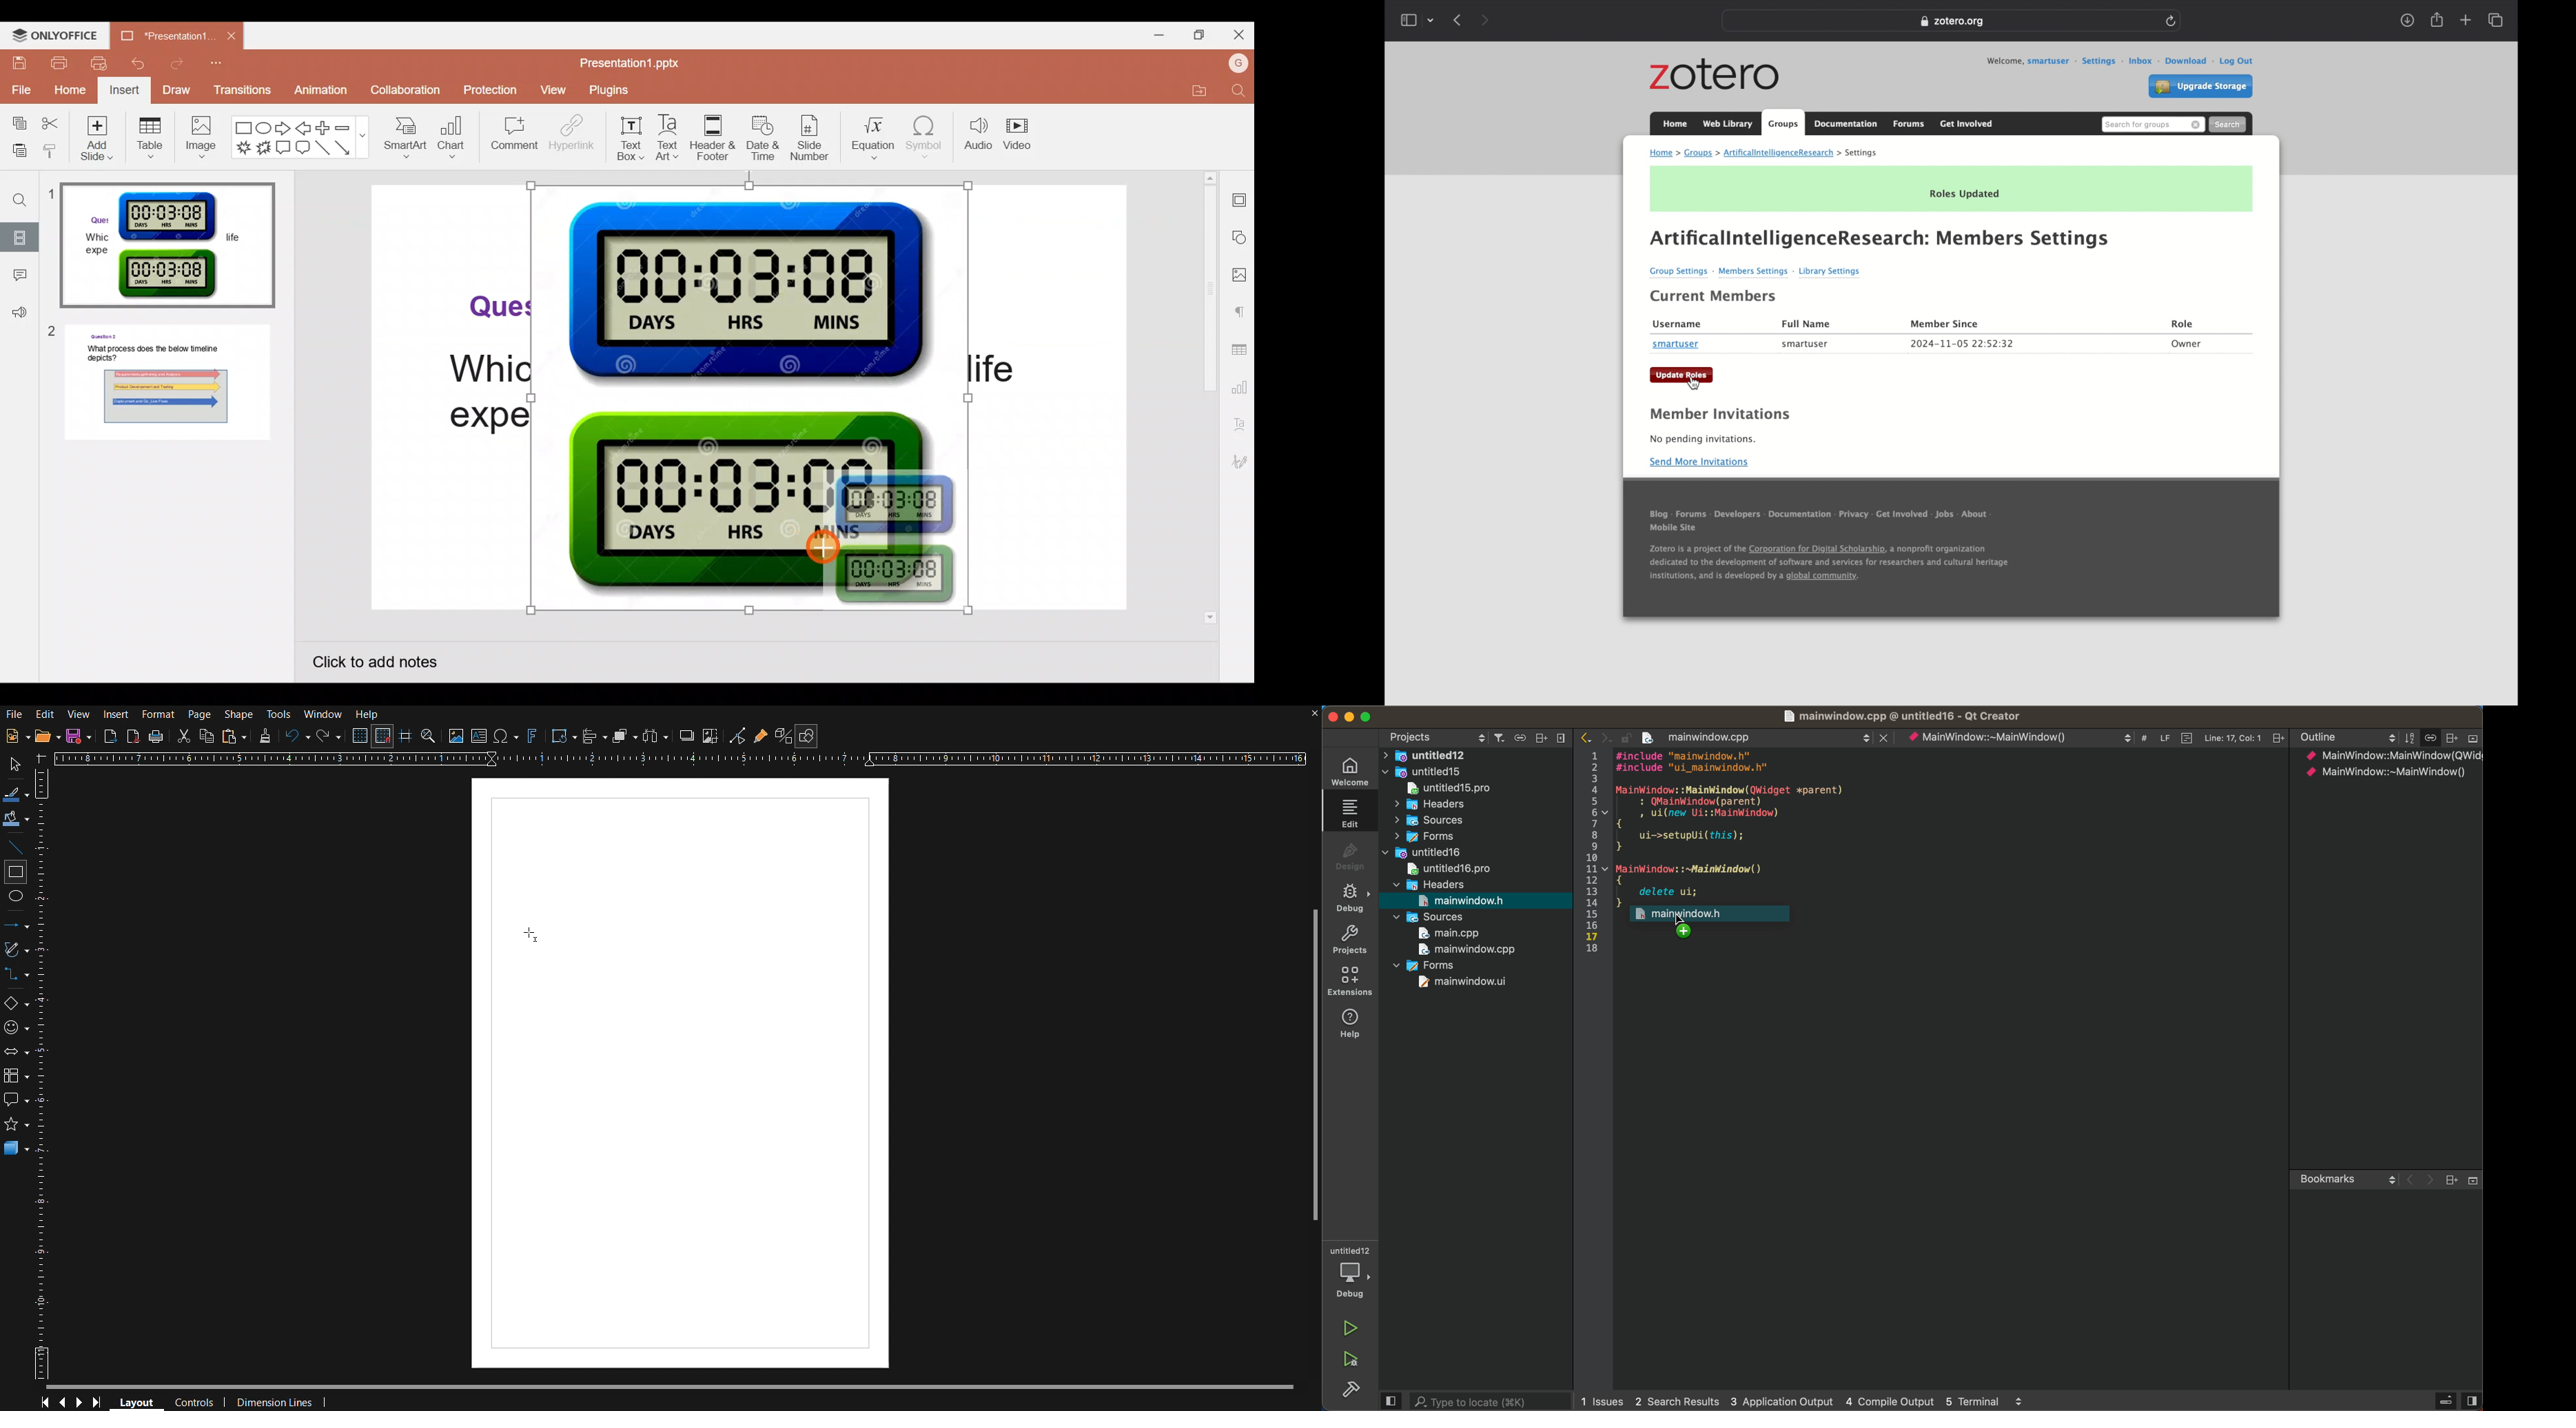 The image size is (2576, 1428). I want to click on Transformations, so click(562, 737).